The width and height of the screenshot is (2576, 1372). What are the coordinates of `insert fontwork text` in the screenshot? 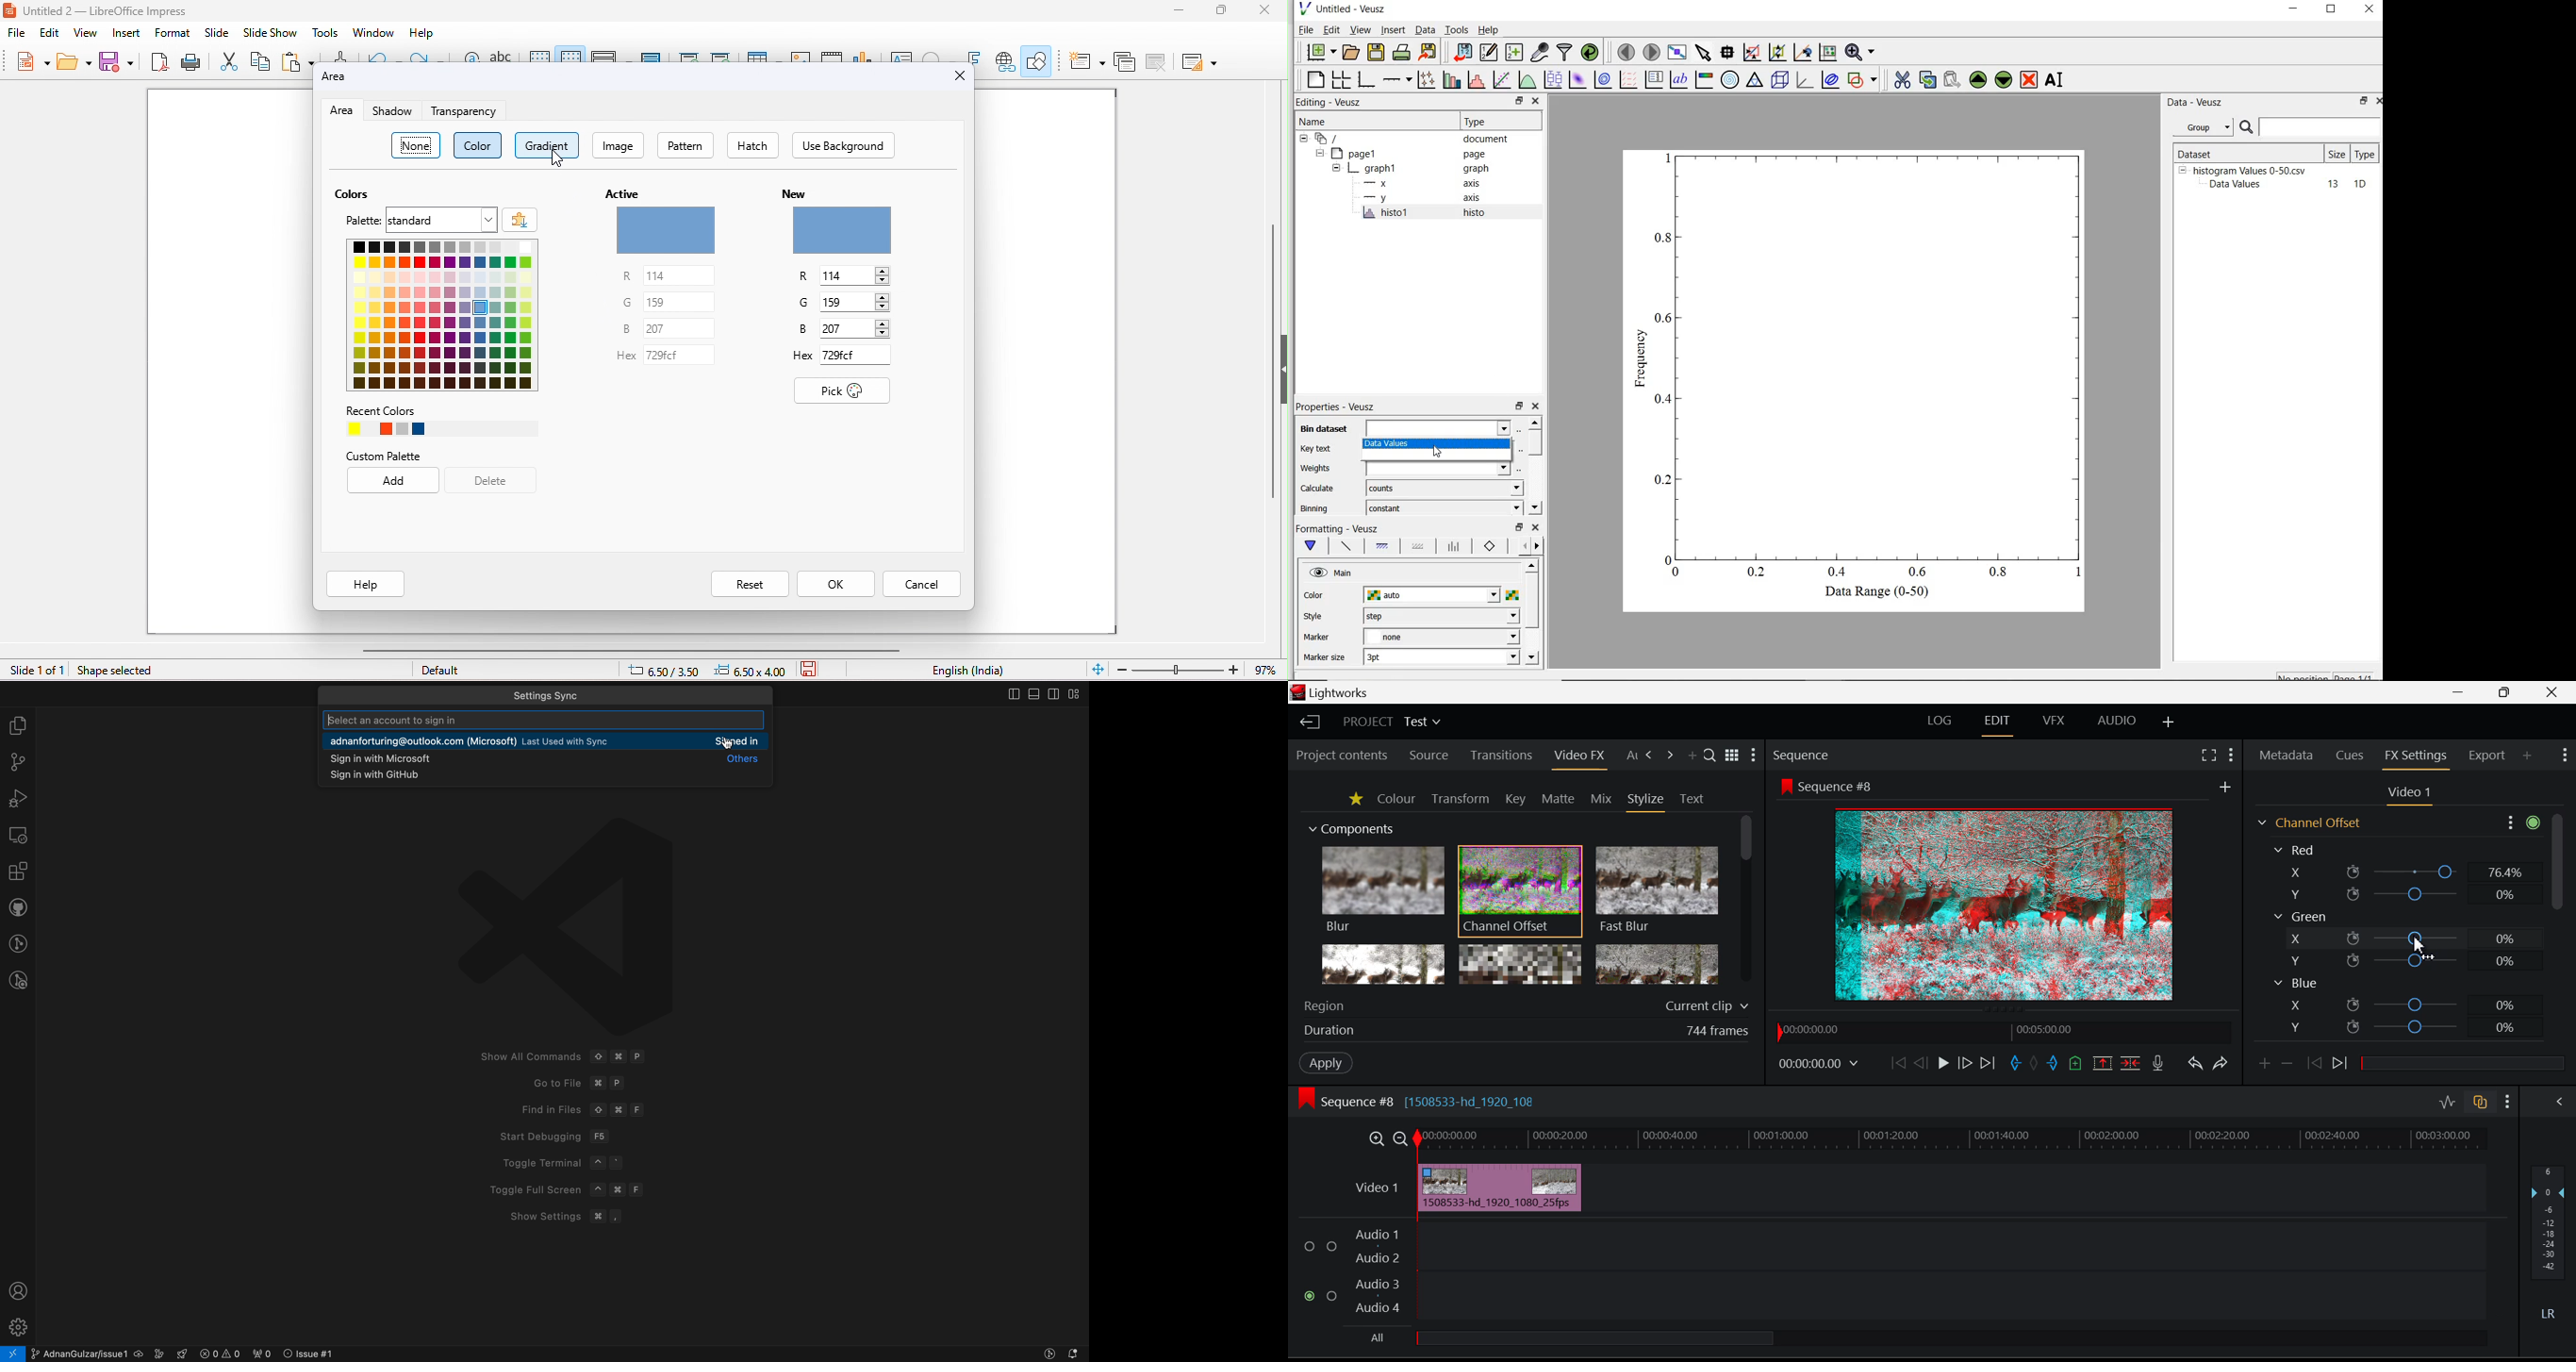 It's located at (973, 55).